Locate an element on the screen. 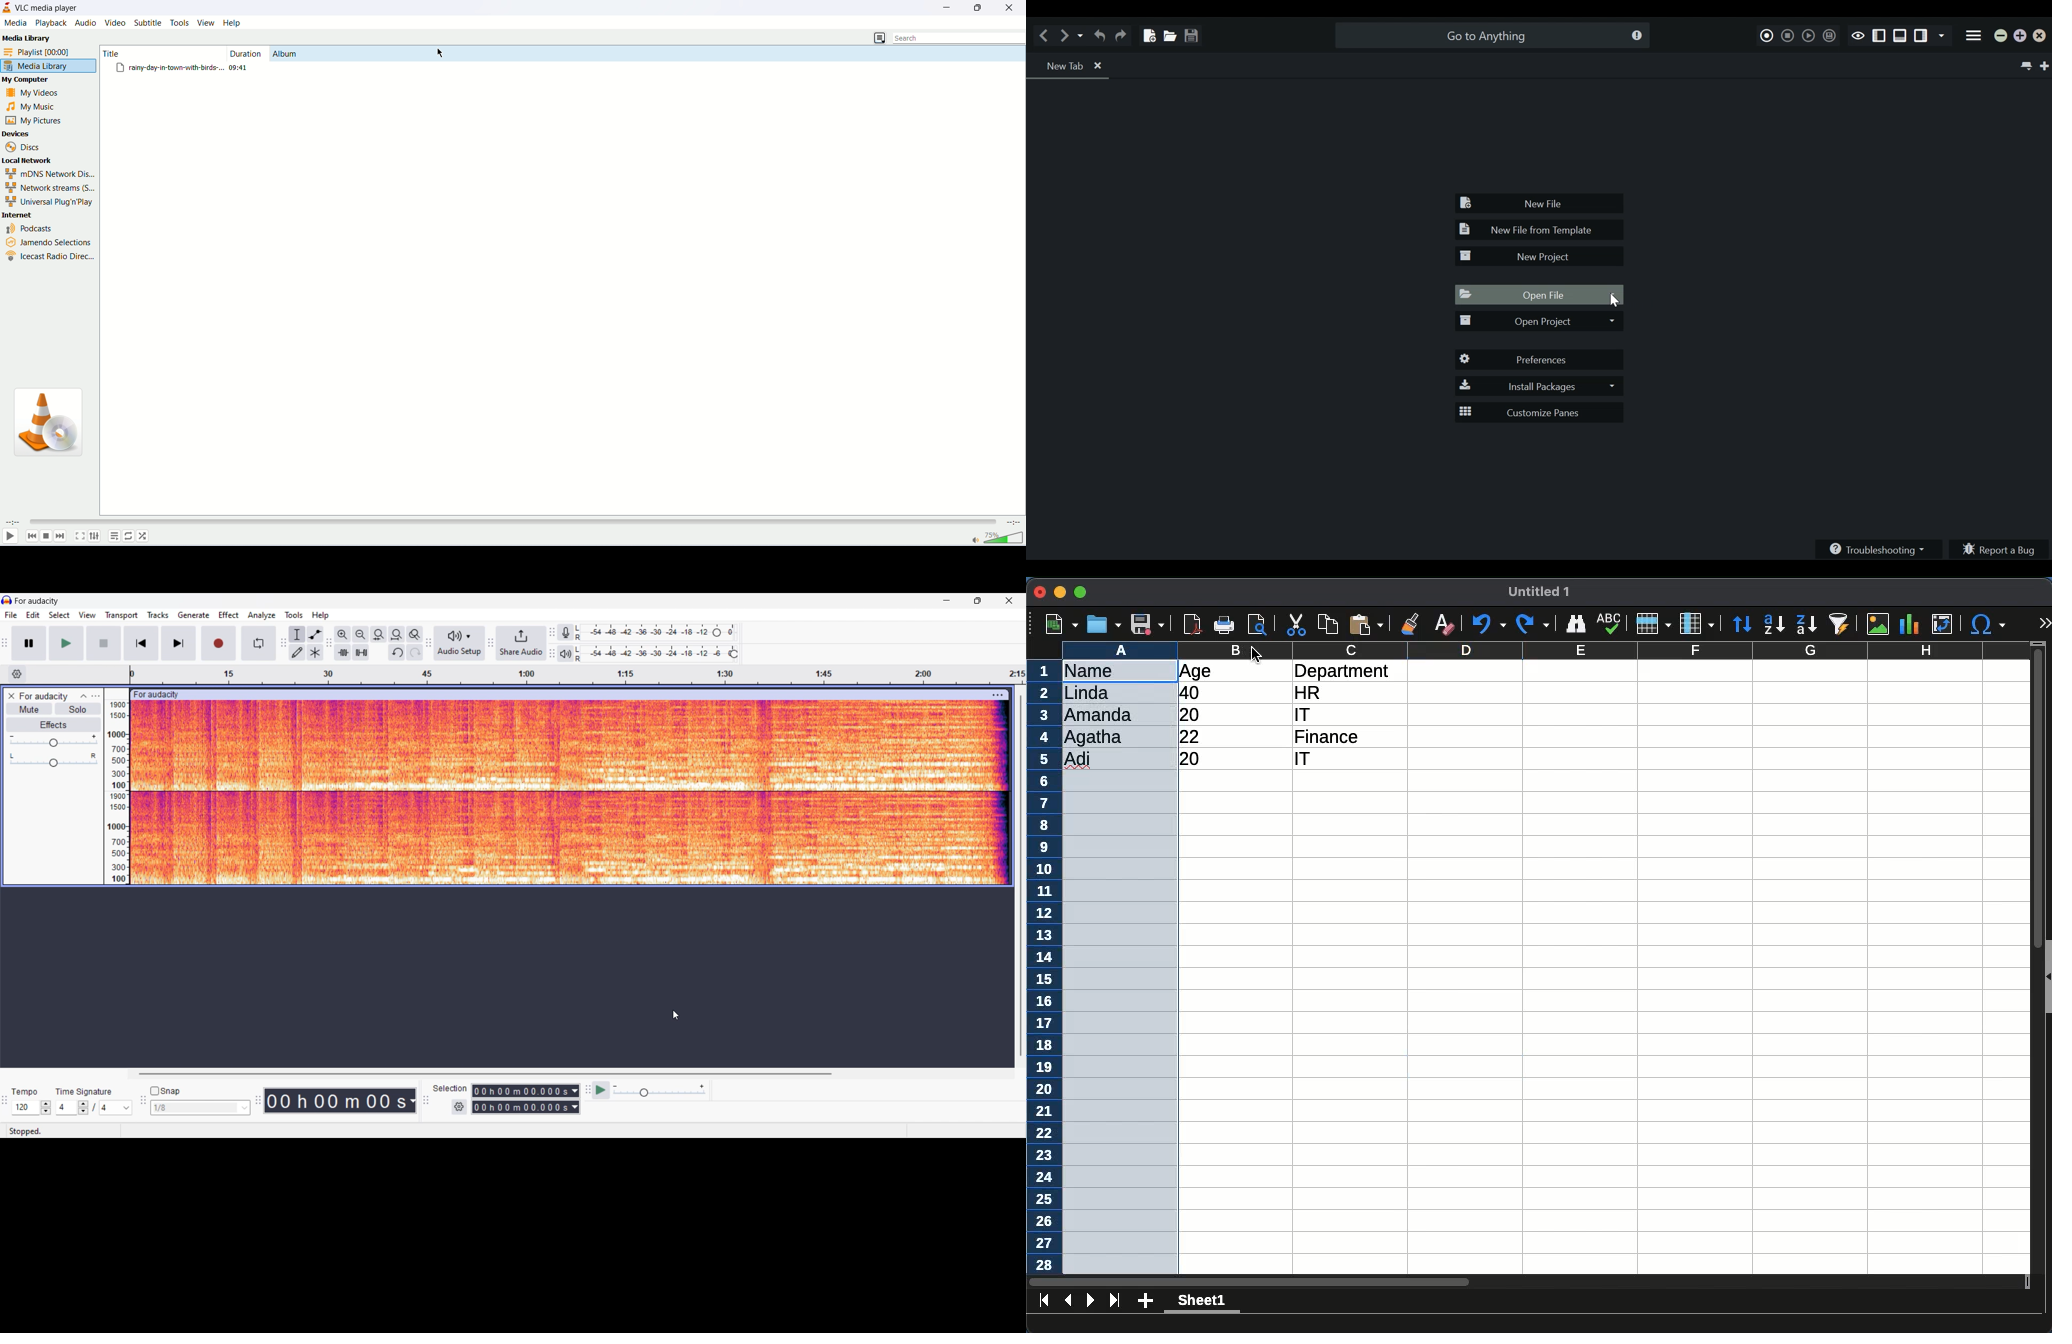  Undo is located at coordinates (1099, 35).